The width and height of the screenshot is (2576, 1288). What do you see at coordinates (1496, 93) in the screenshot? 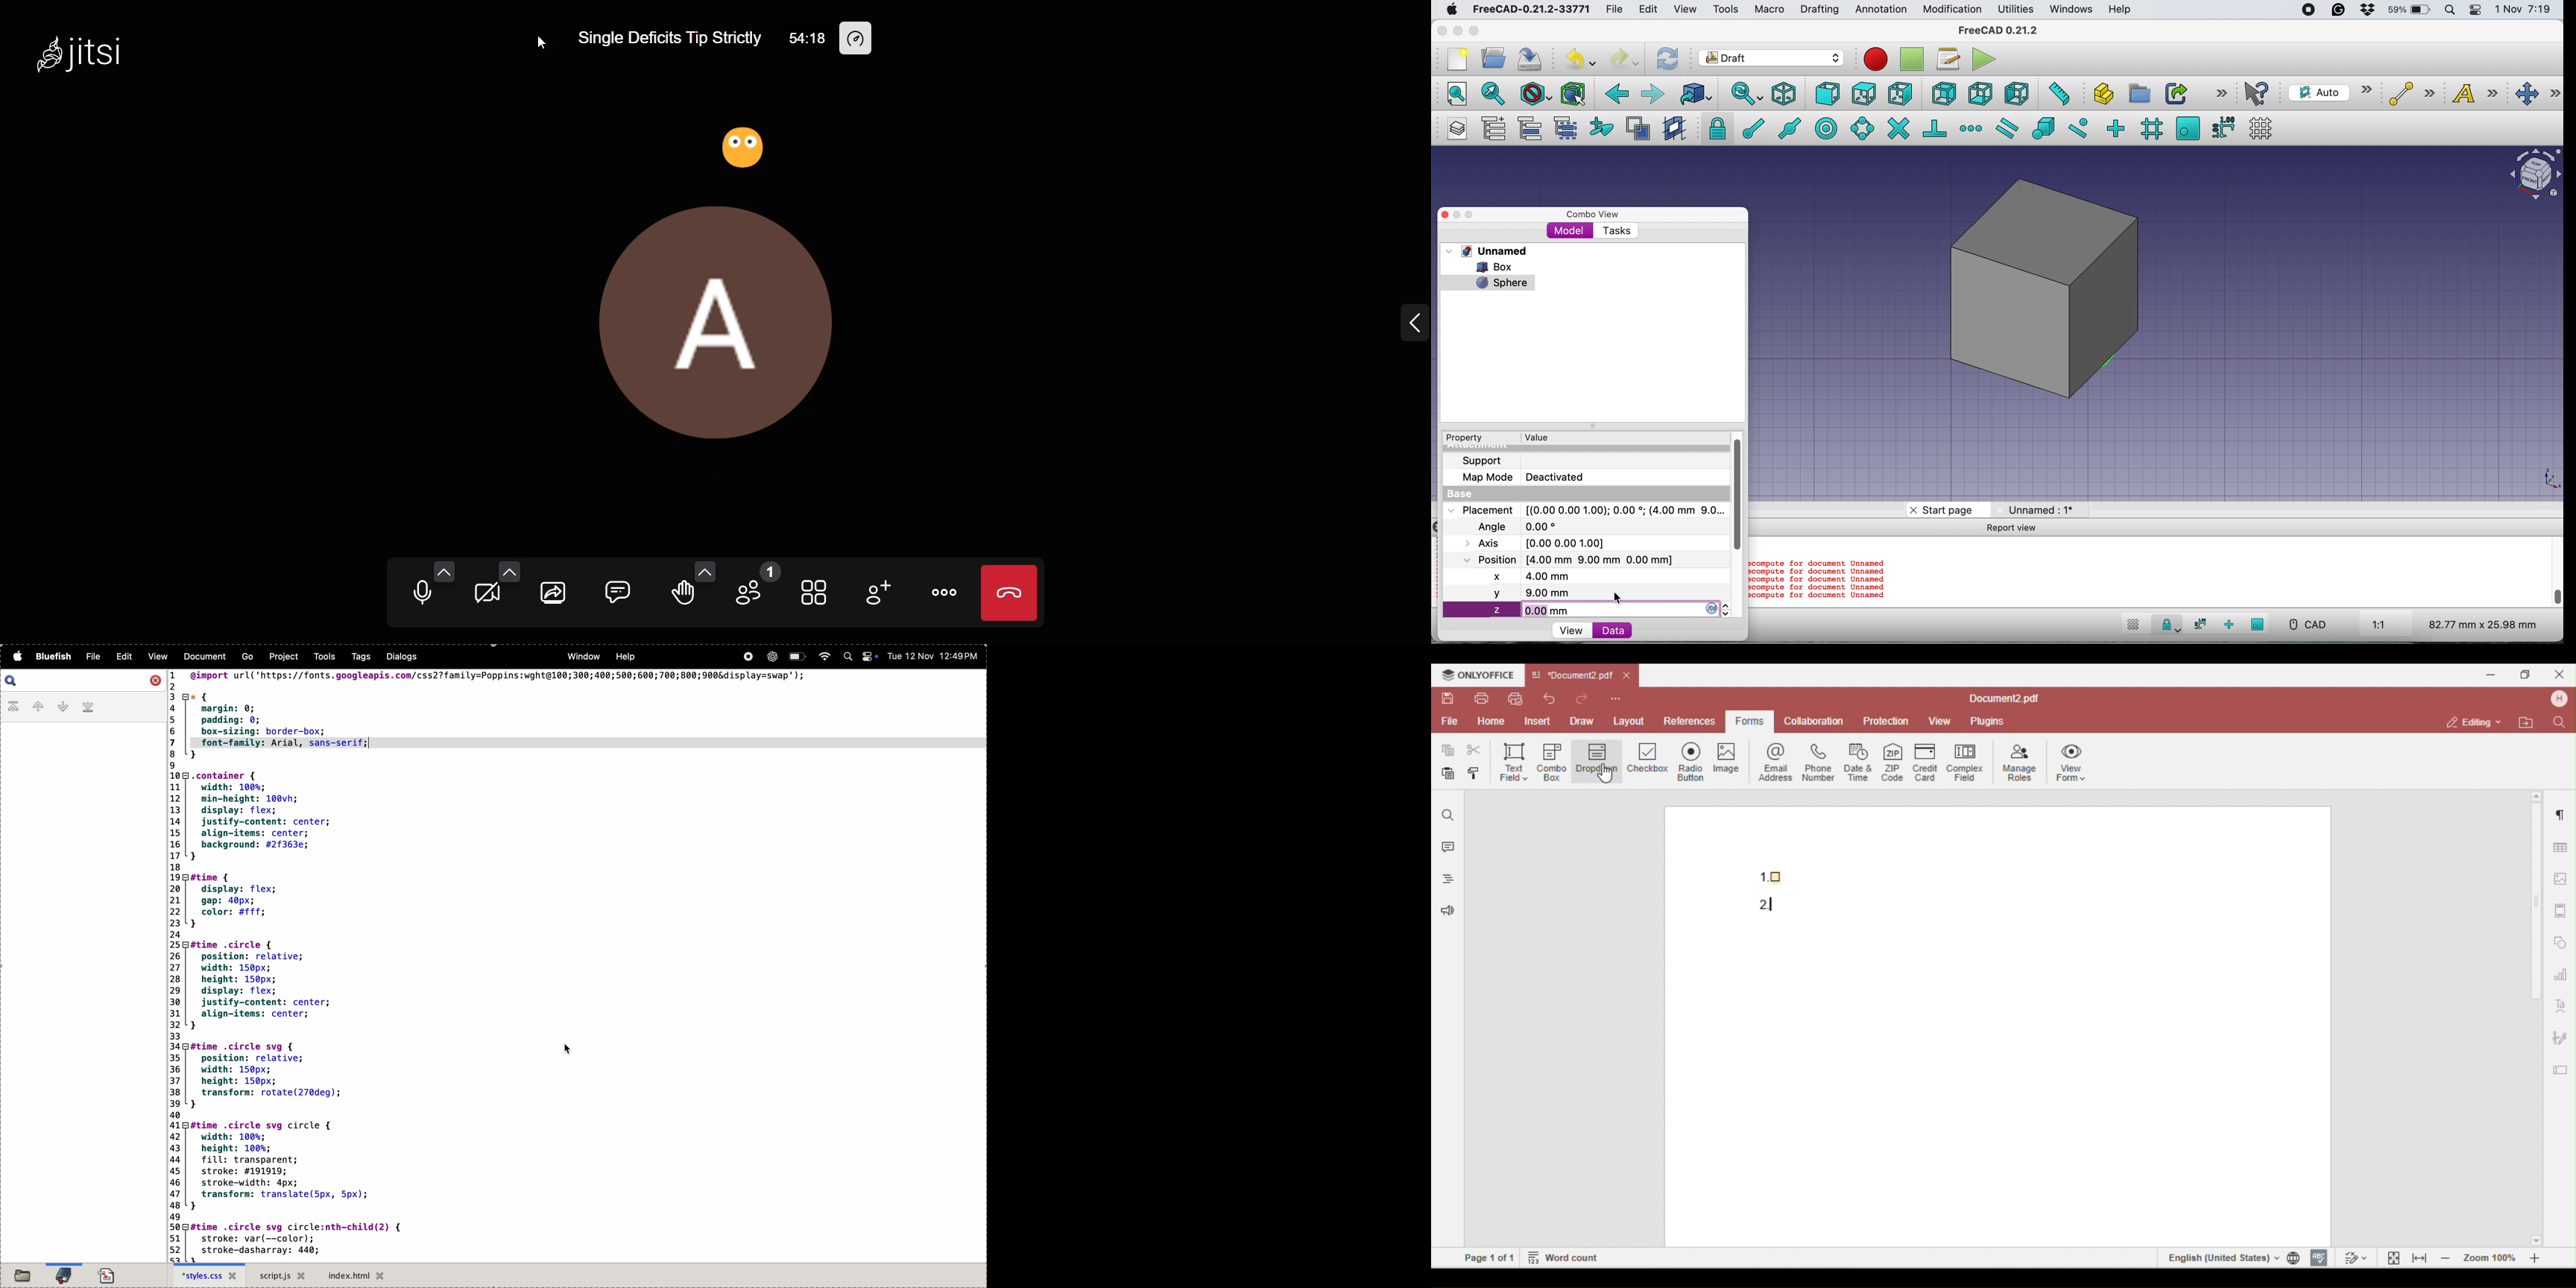
I see `fit selections` at bounding box center [1496, 93].